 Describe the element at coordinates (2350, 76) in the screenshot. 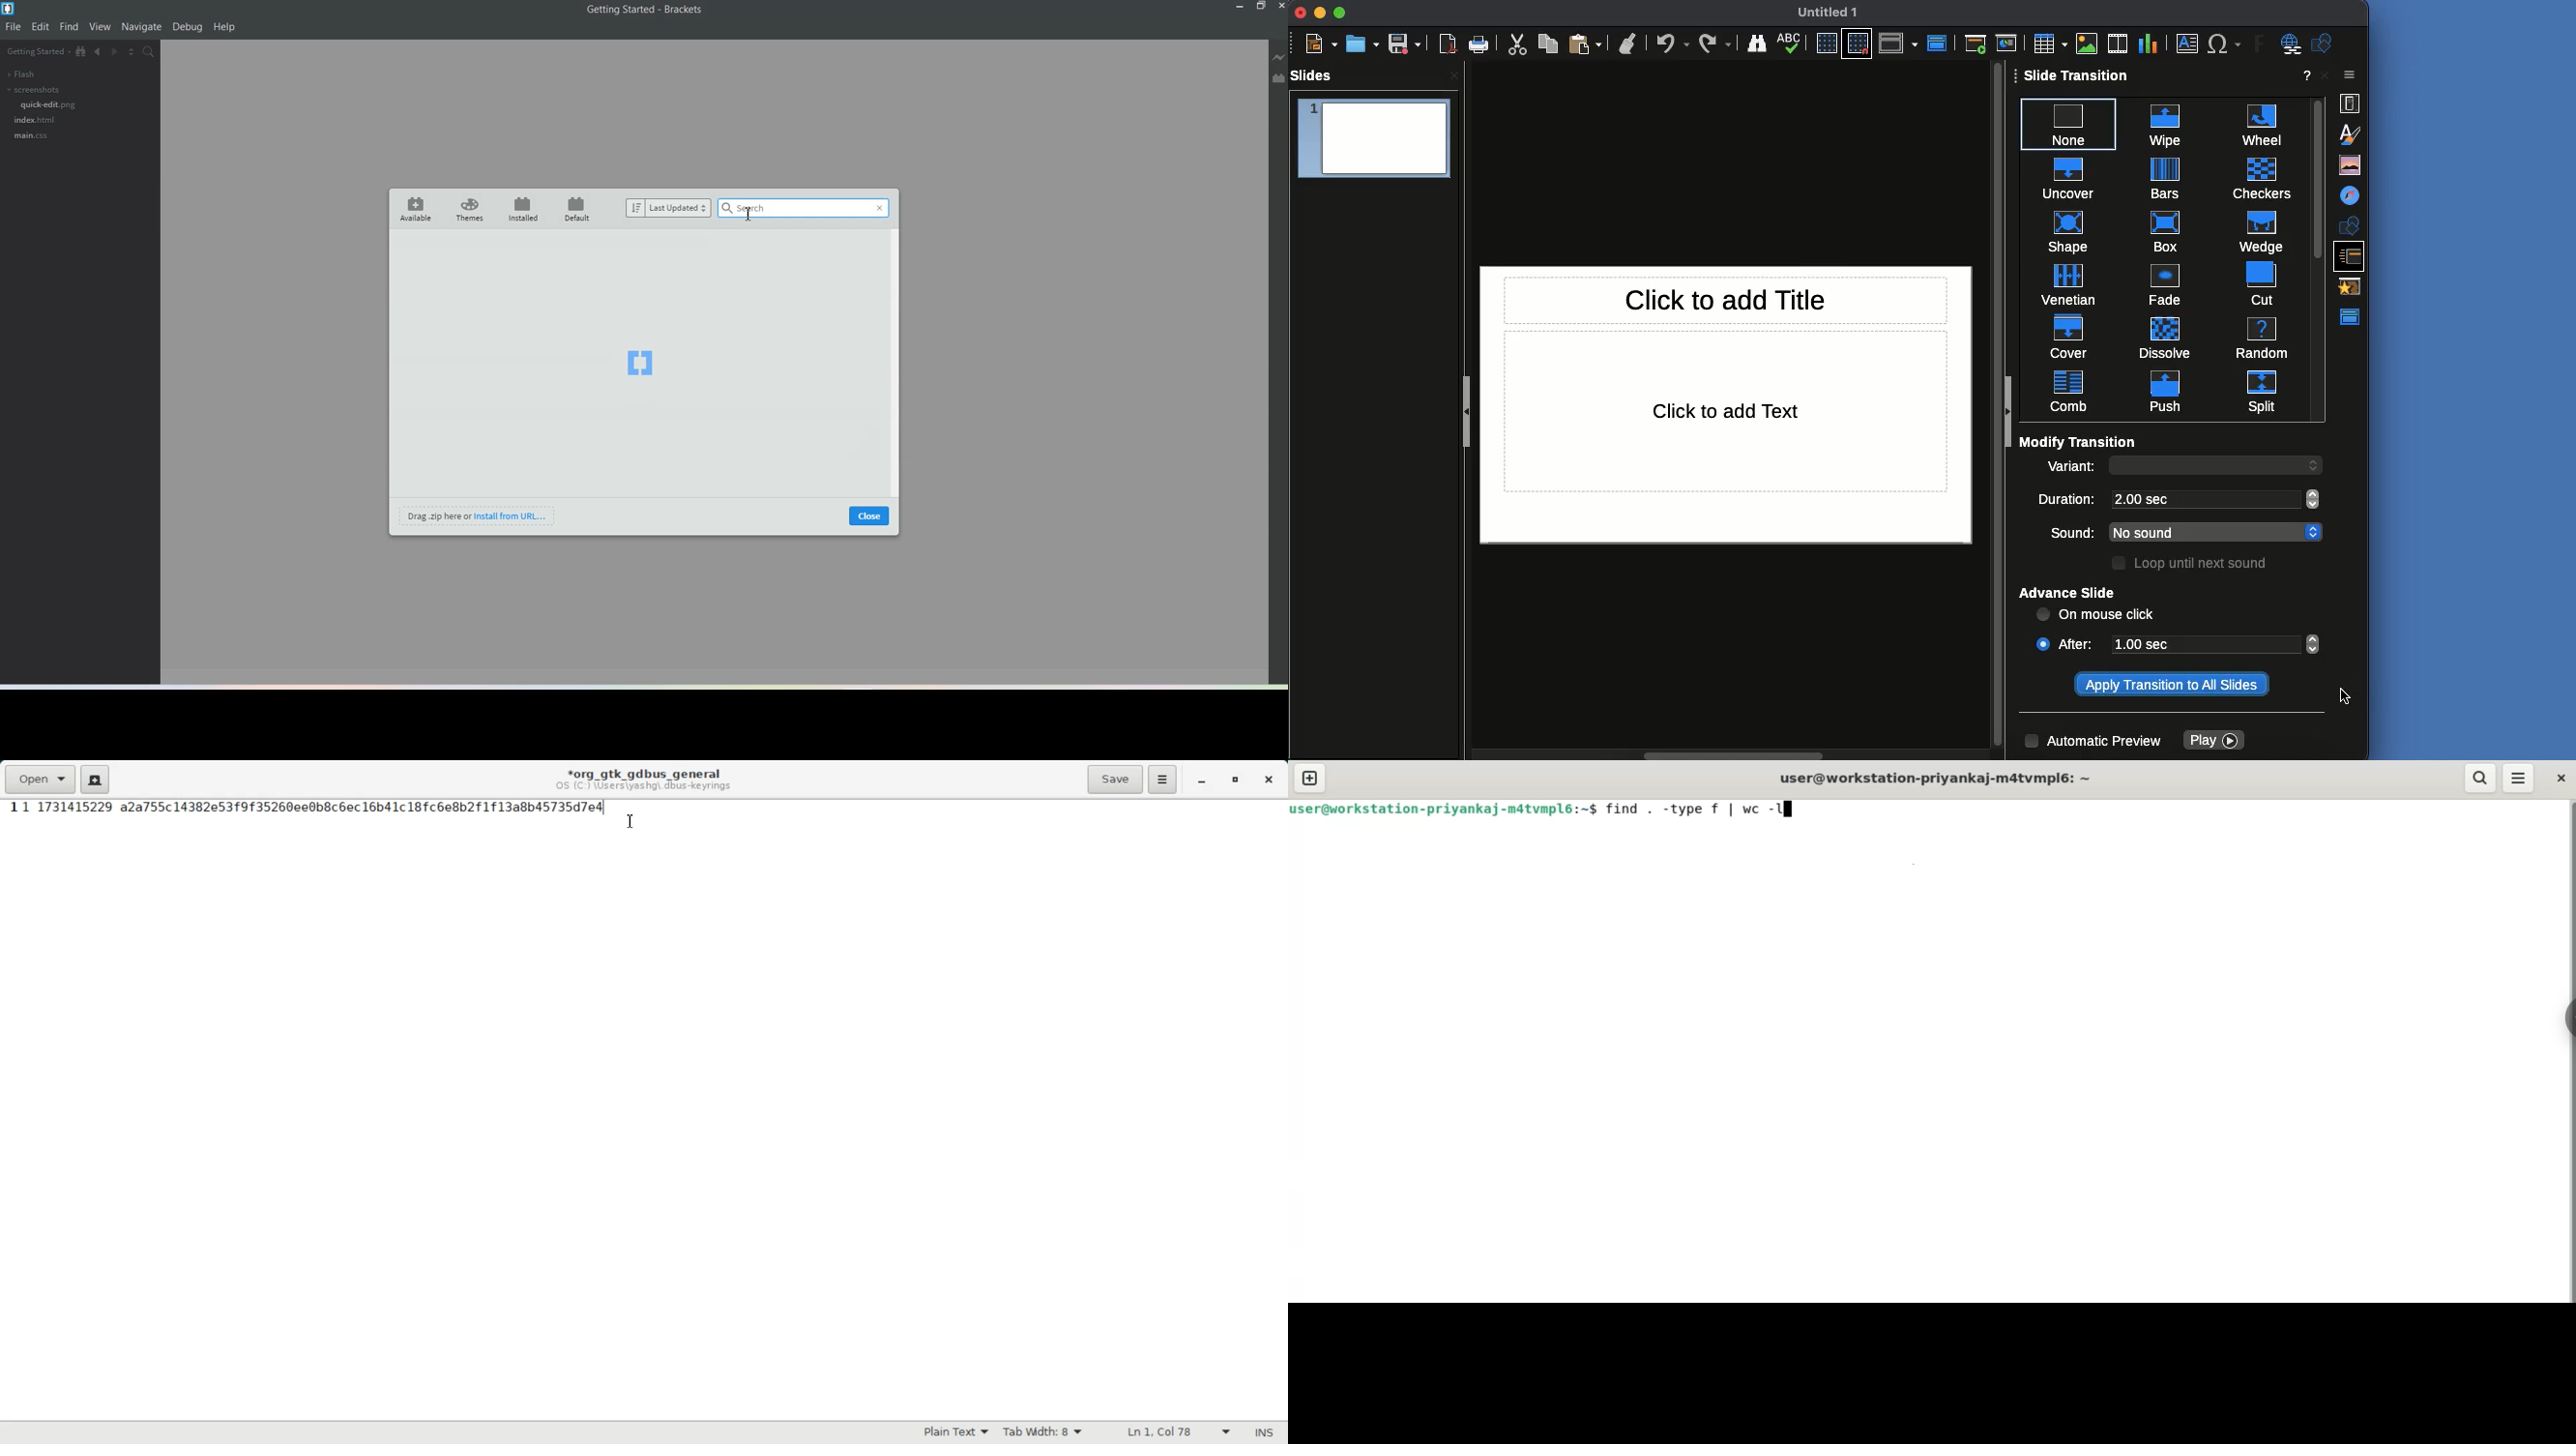

I see `Close` at that location.